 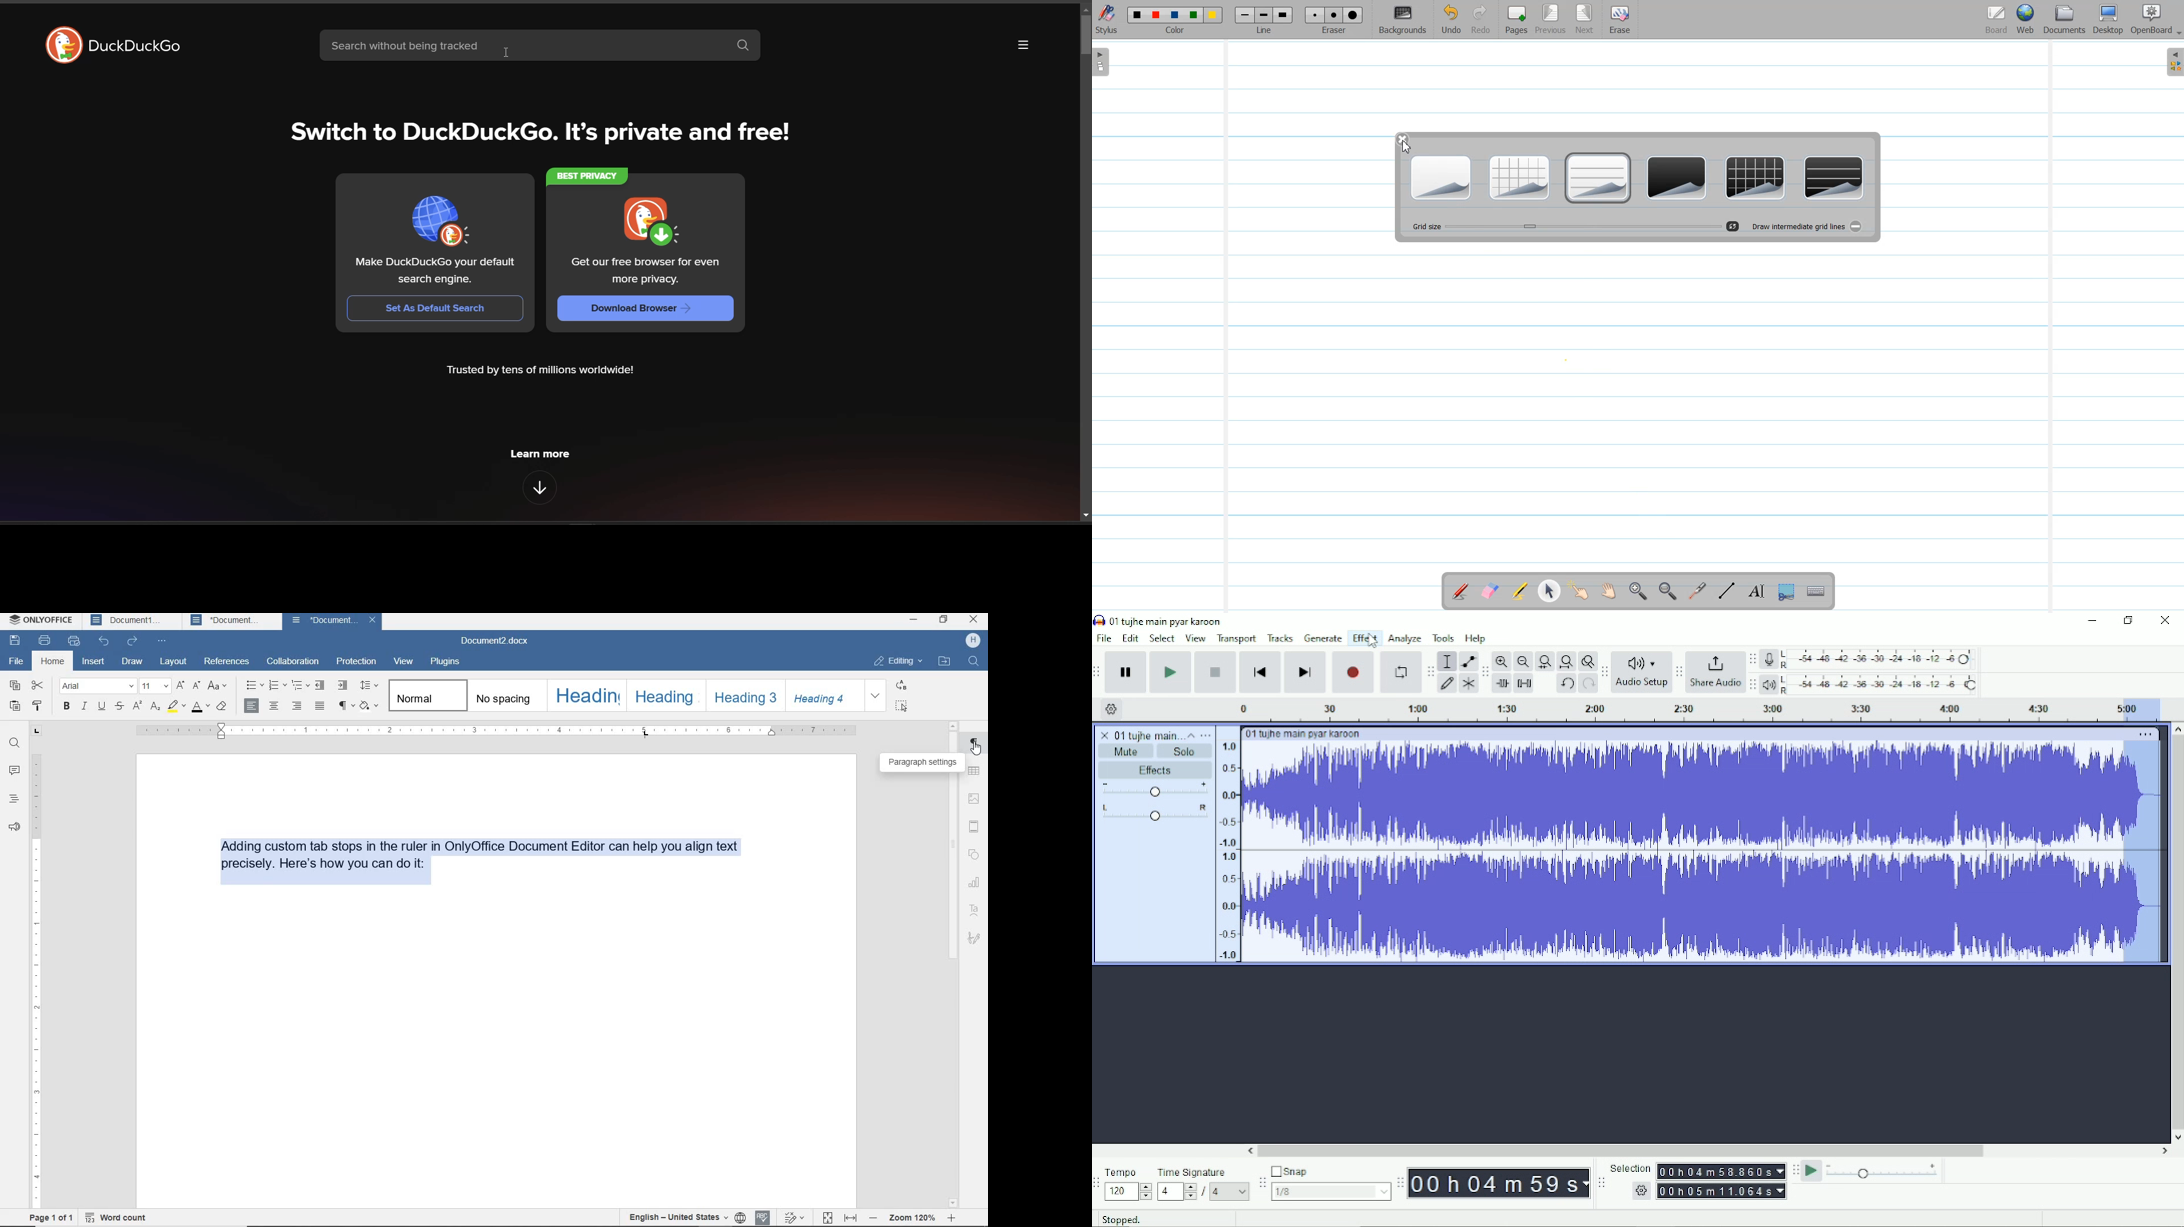 What do you see at coordinates (1447, 661) in the screenshot?
I see `Selection tool` at bounding box center [1447, 661].